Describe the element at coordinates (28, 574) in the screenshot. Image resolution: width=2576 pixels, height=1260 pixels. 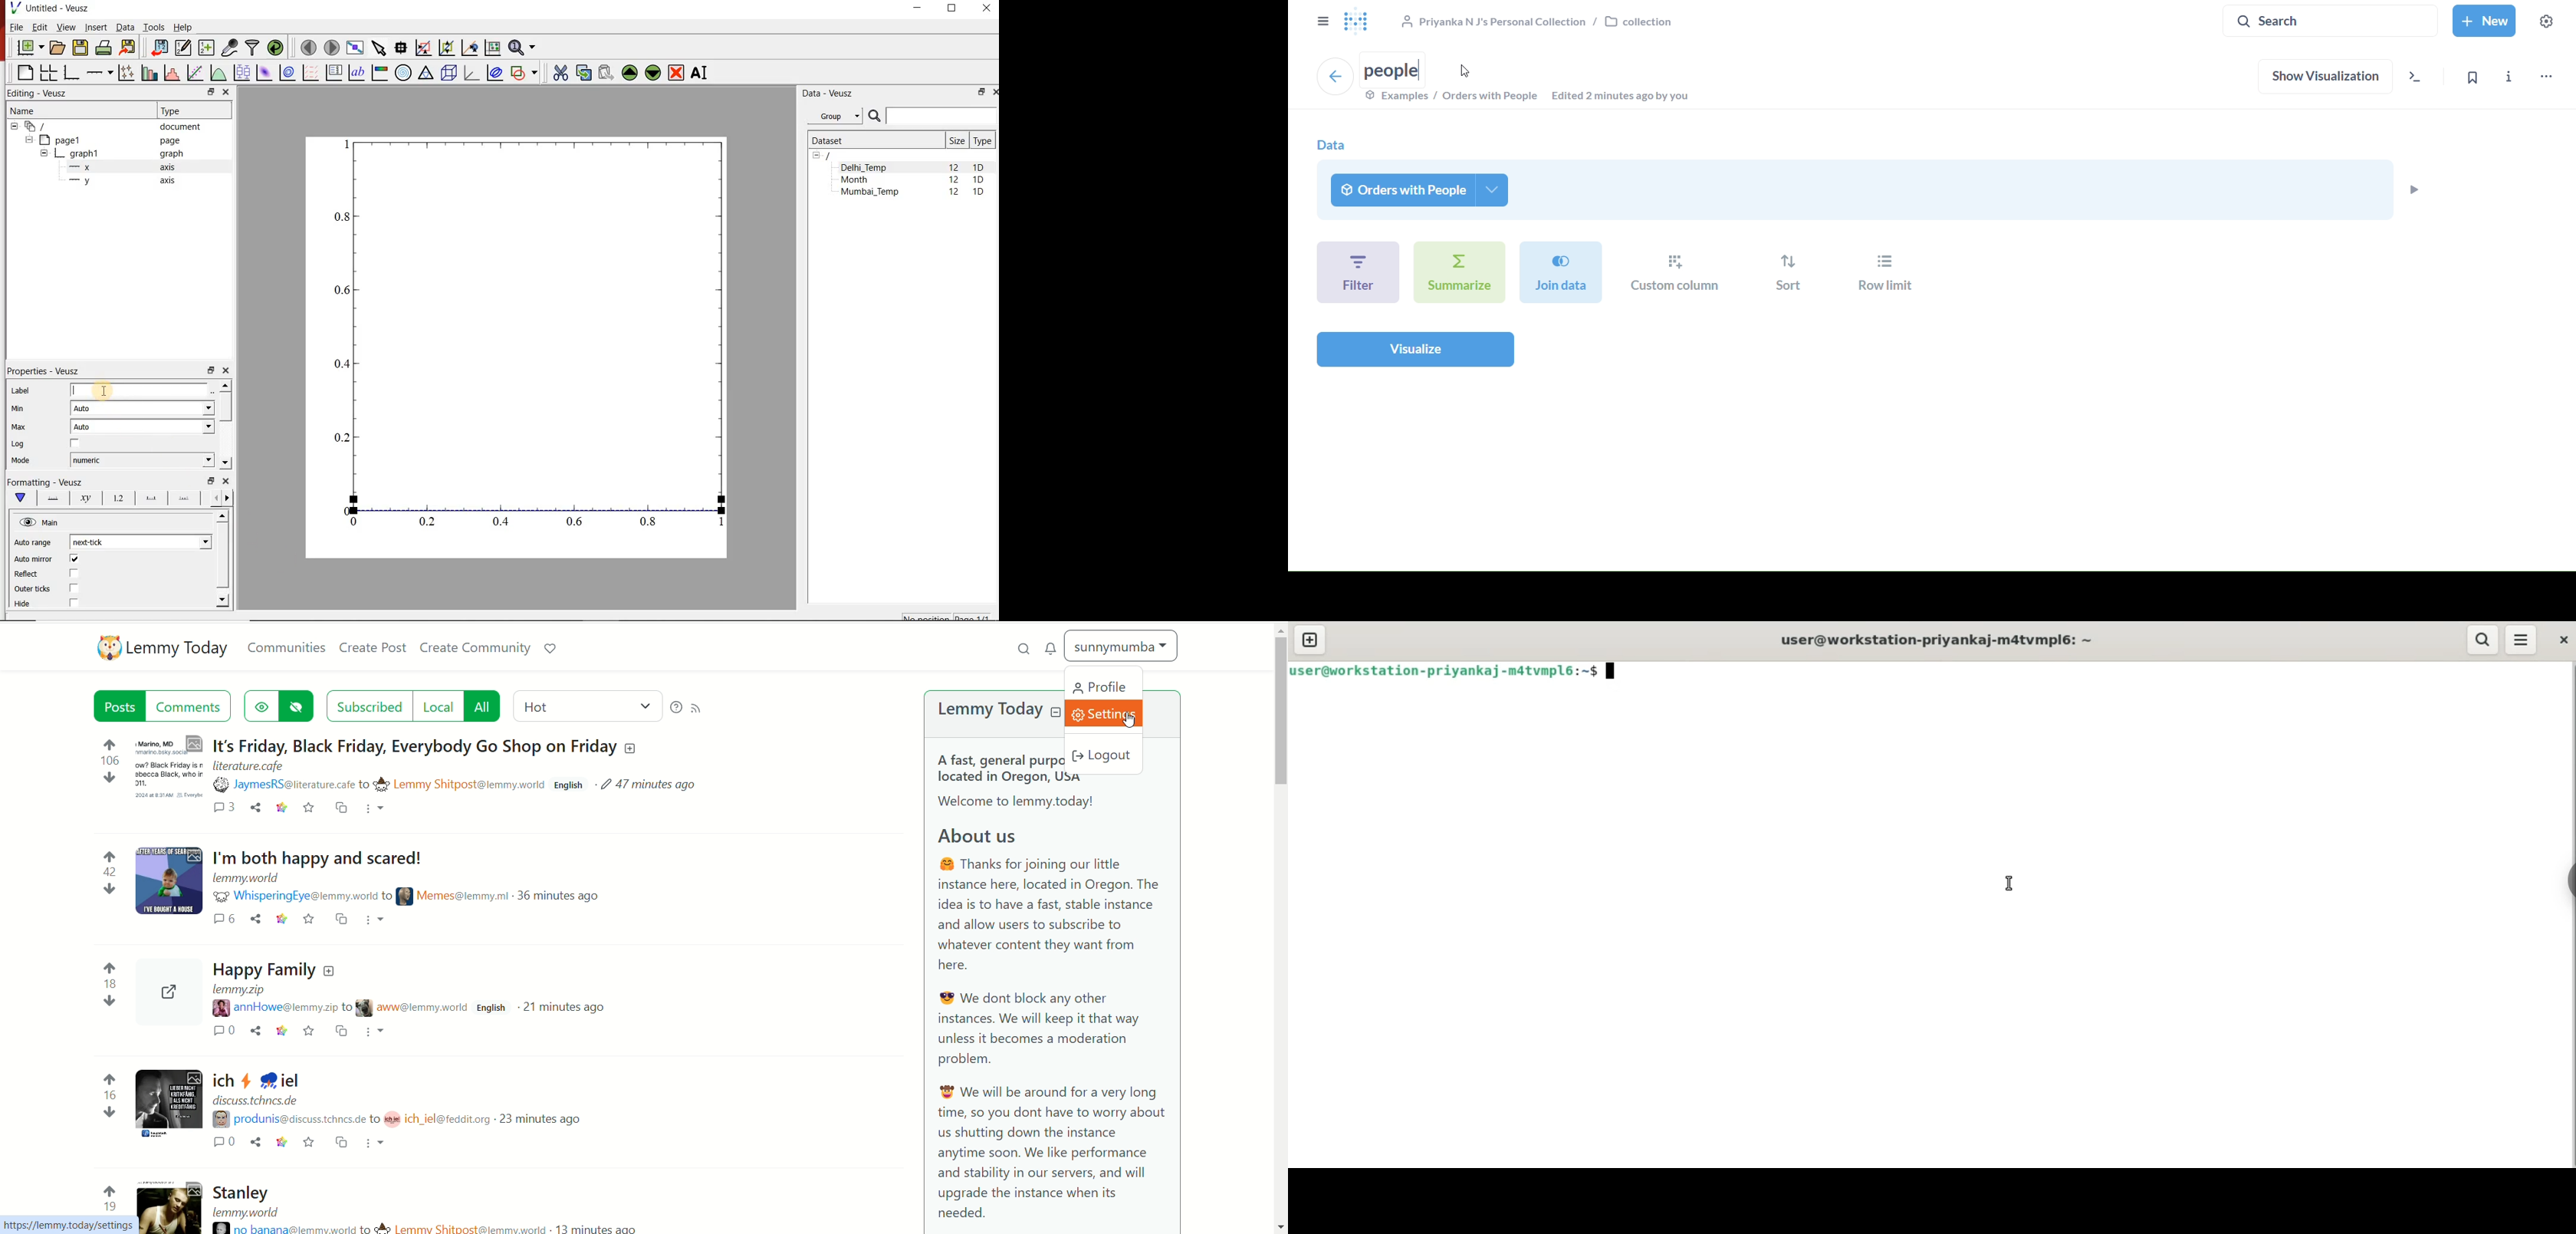
I see `Reflect` at that location.